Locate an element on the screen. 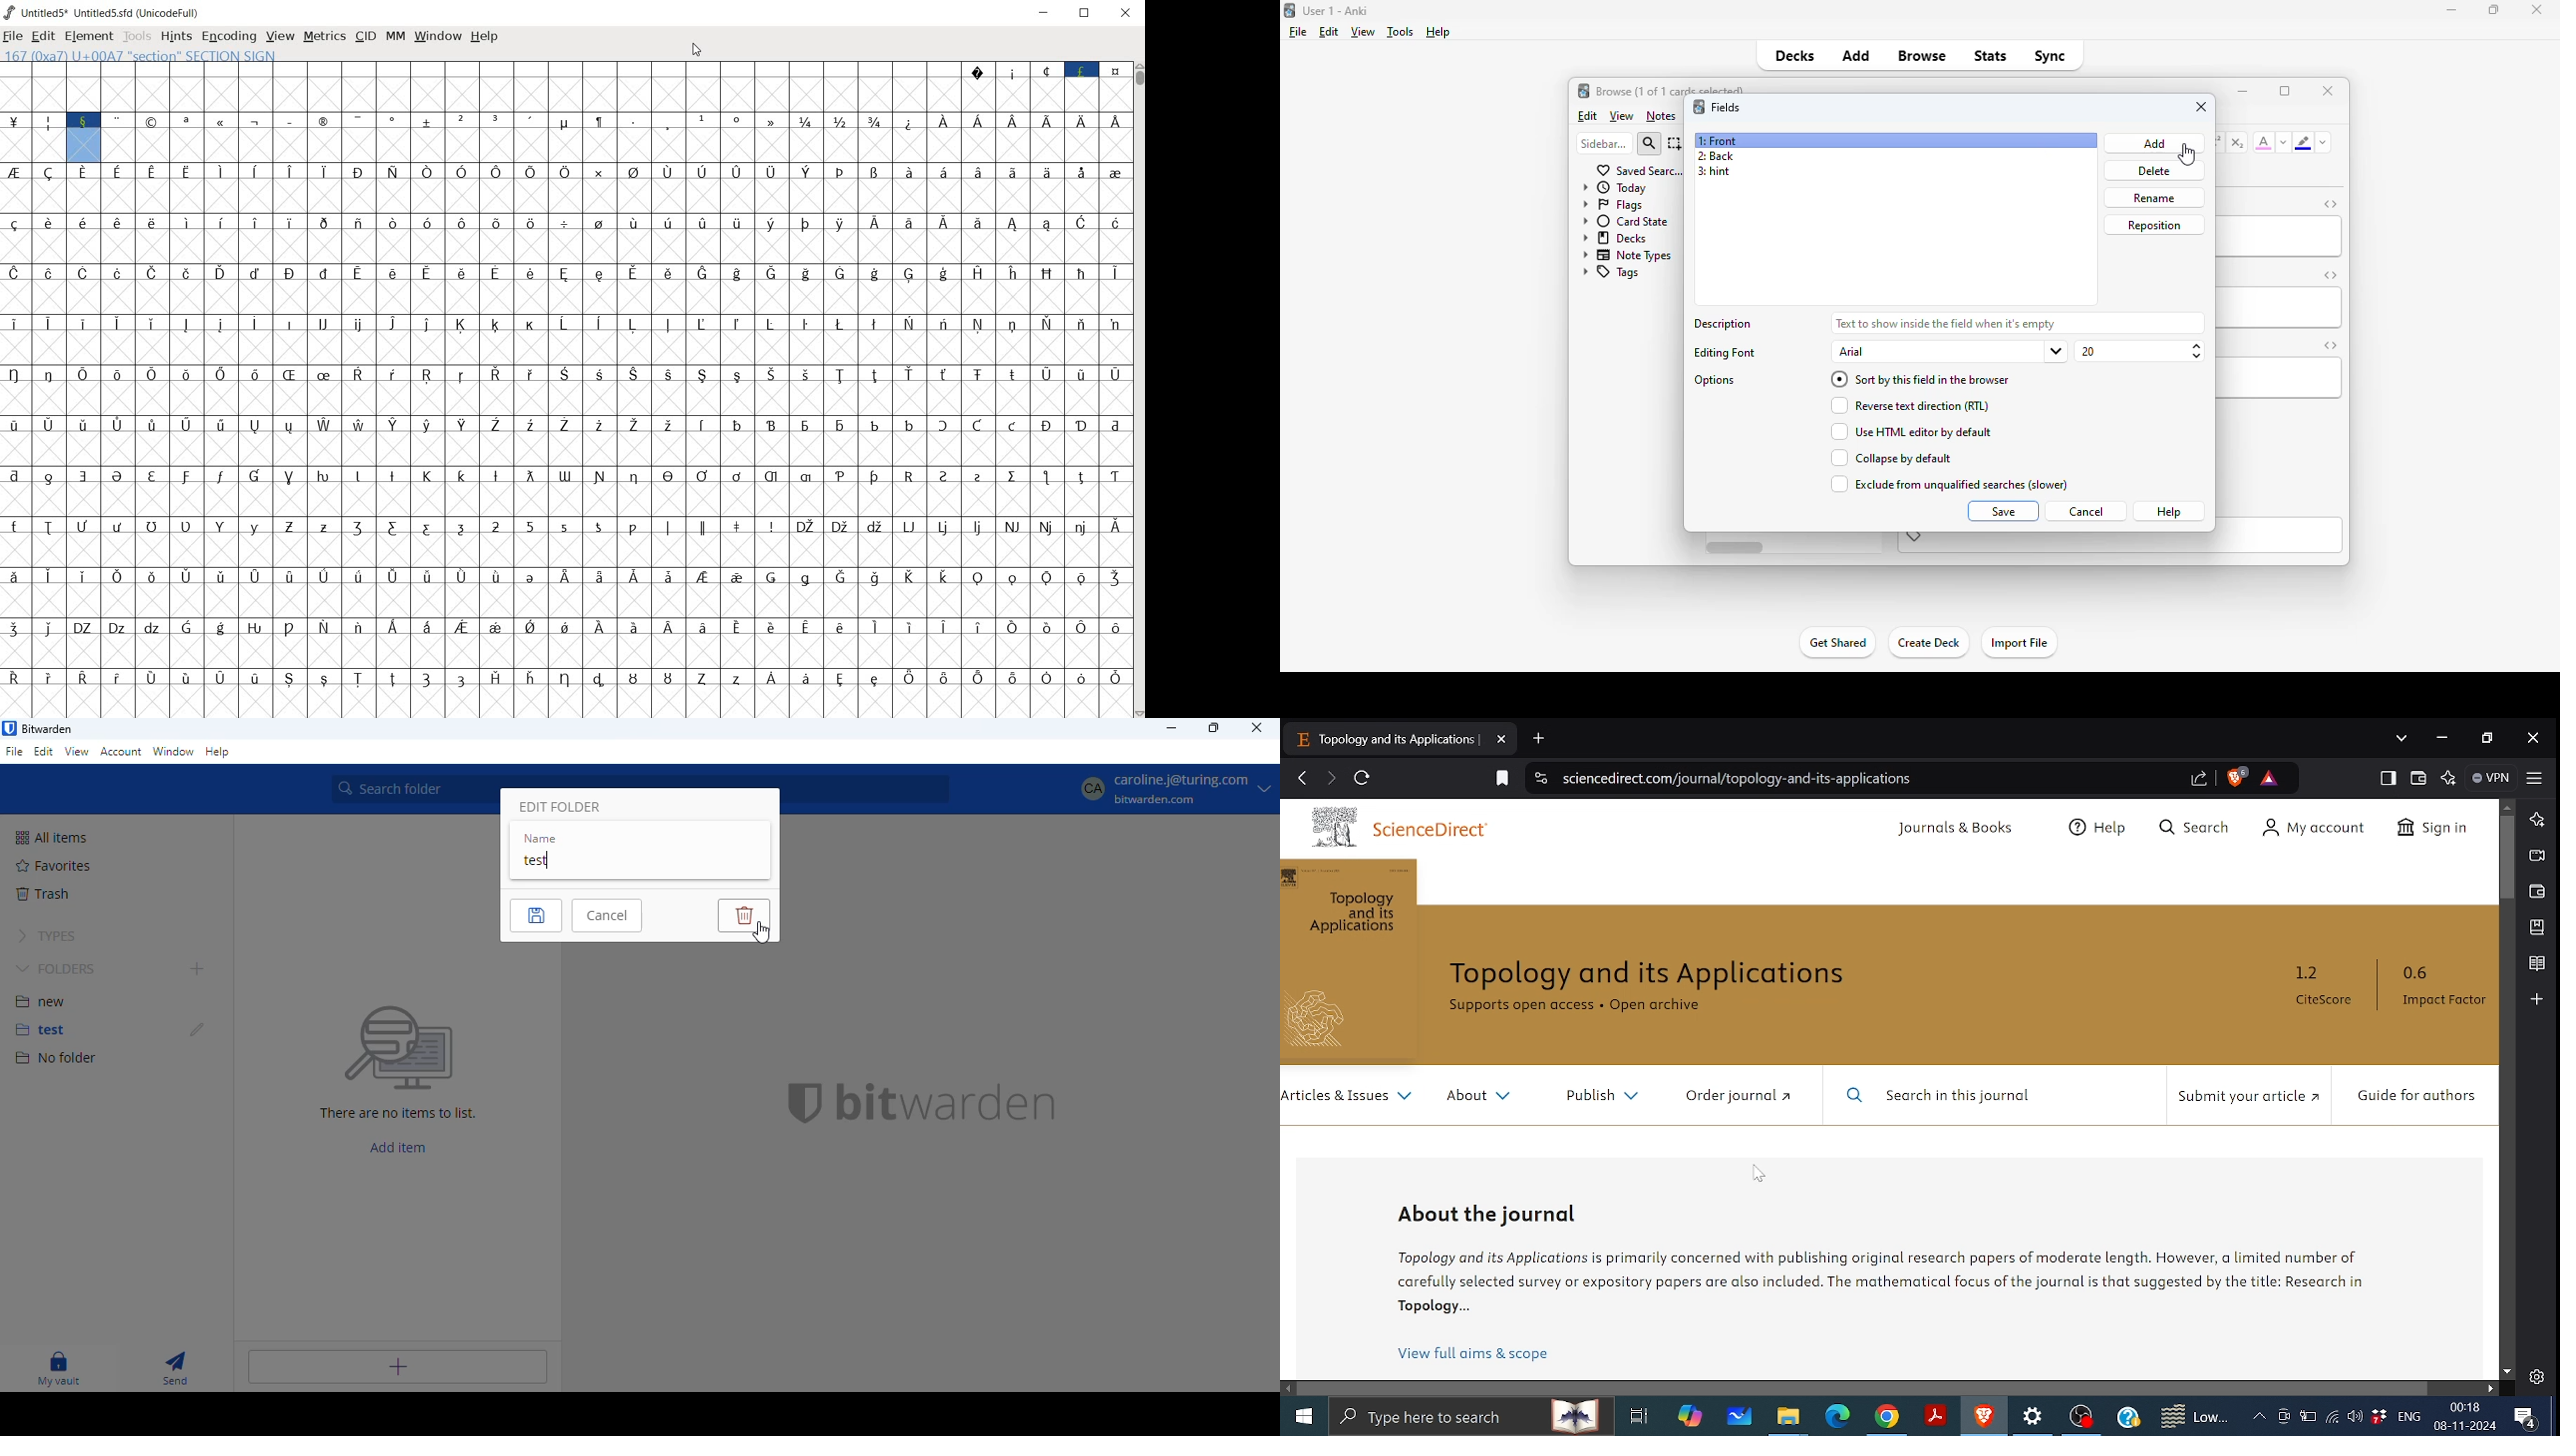  stats is located at coordinates (1991, 55).